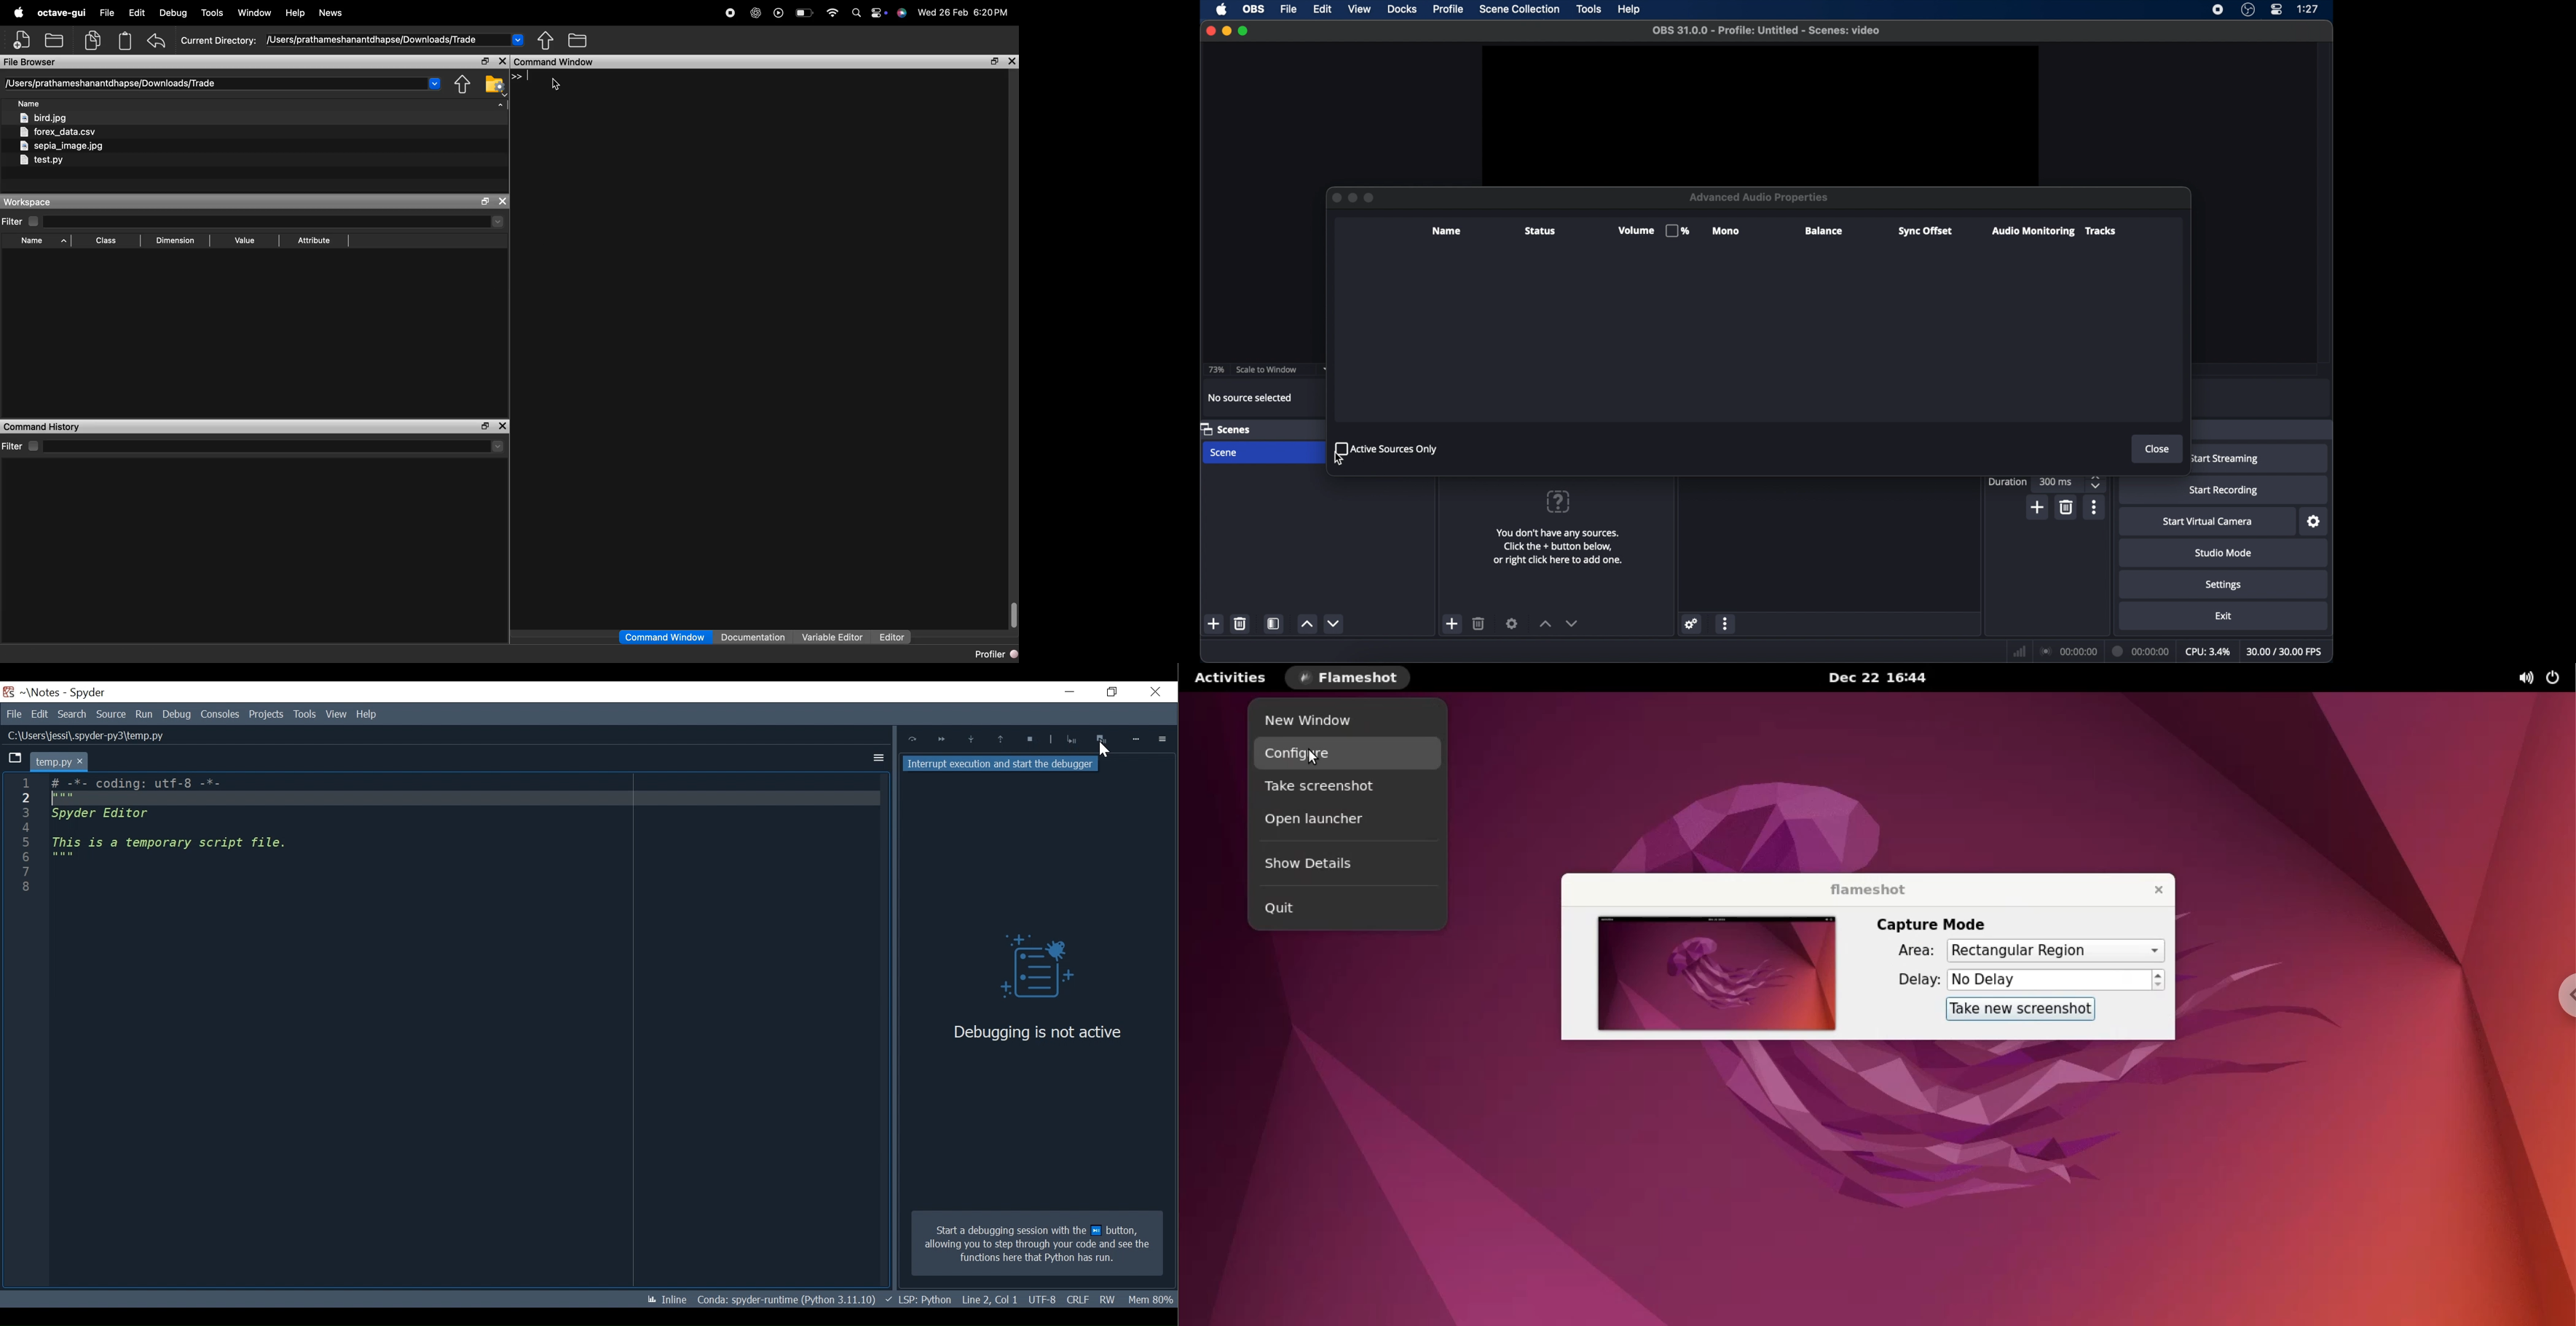 Image resolution: width=2576 pixels, height=1344 pixels. What do you see at coordinates (1222, 9) in the screenshot?
I see `apple icon` at bounding box center [1222, 9].